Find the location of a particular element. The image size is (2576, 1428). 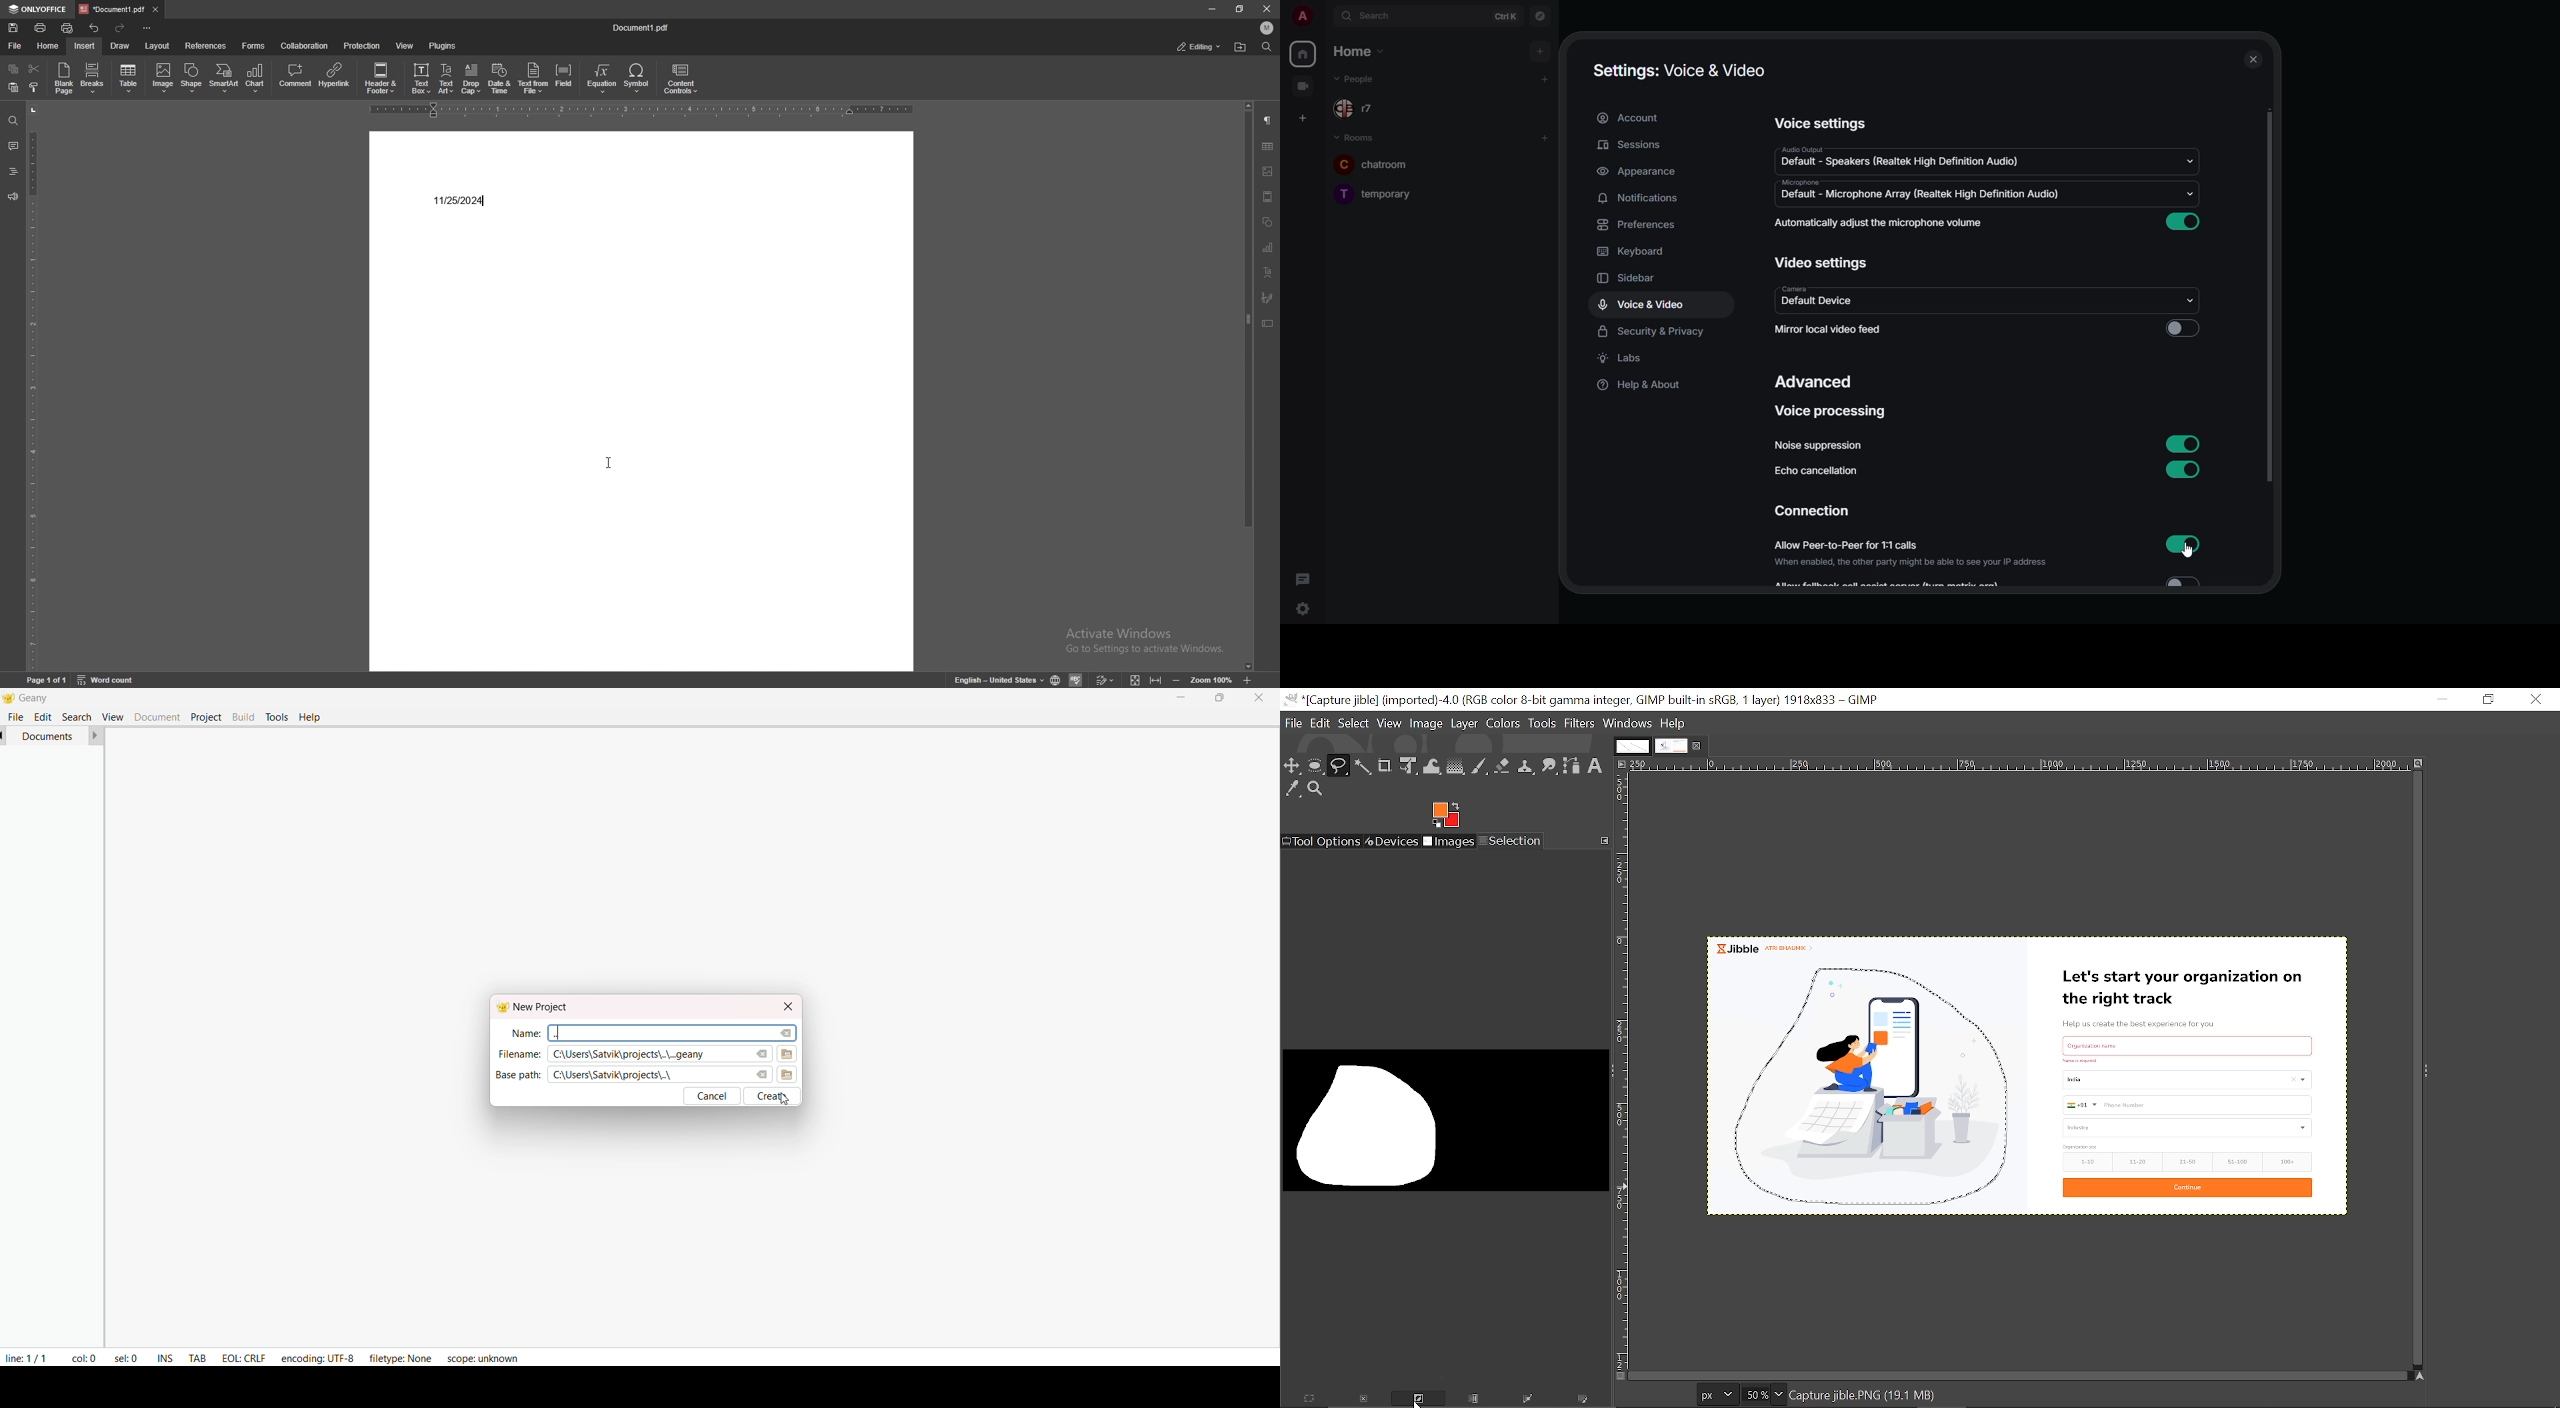

preferences is located at coordinates (1641, 224).